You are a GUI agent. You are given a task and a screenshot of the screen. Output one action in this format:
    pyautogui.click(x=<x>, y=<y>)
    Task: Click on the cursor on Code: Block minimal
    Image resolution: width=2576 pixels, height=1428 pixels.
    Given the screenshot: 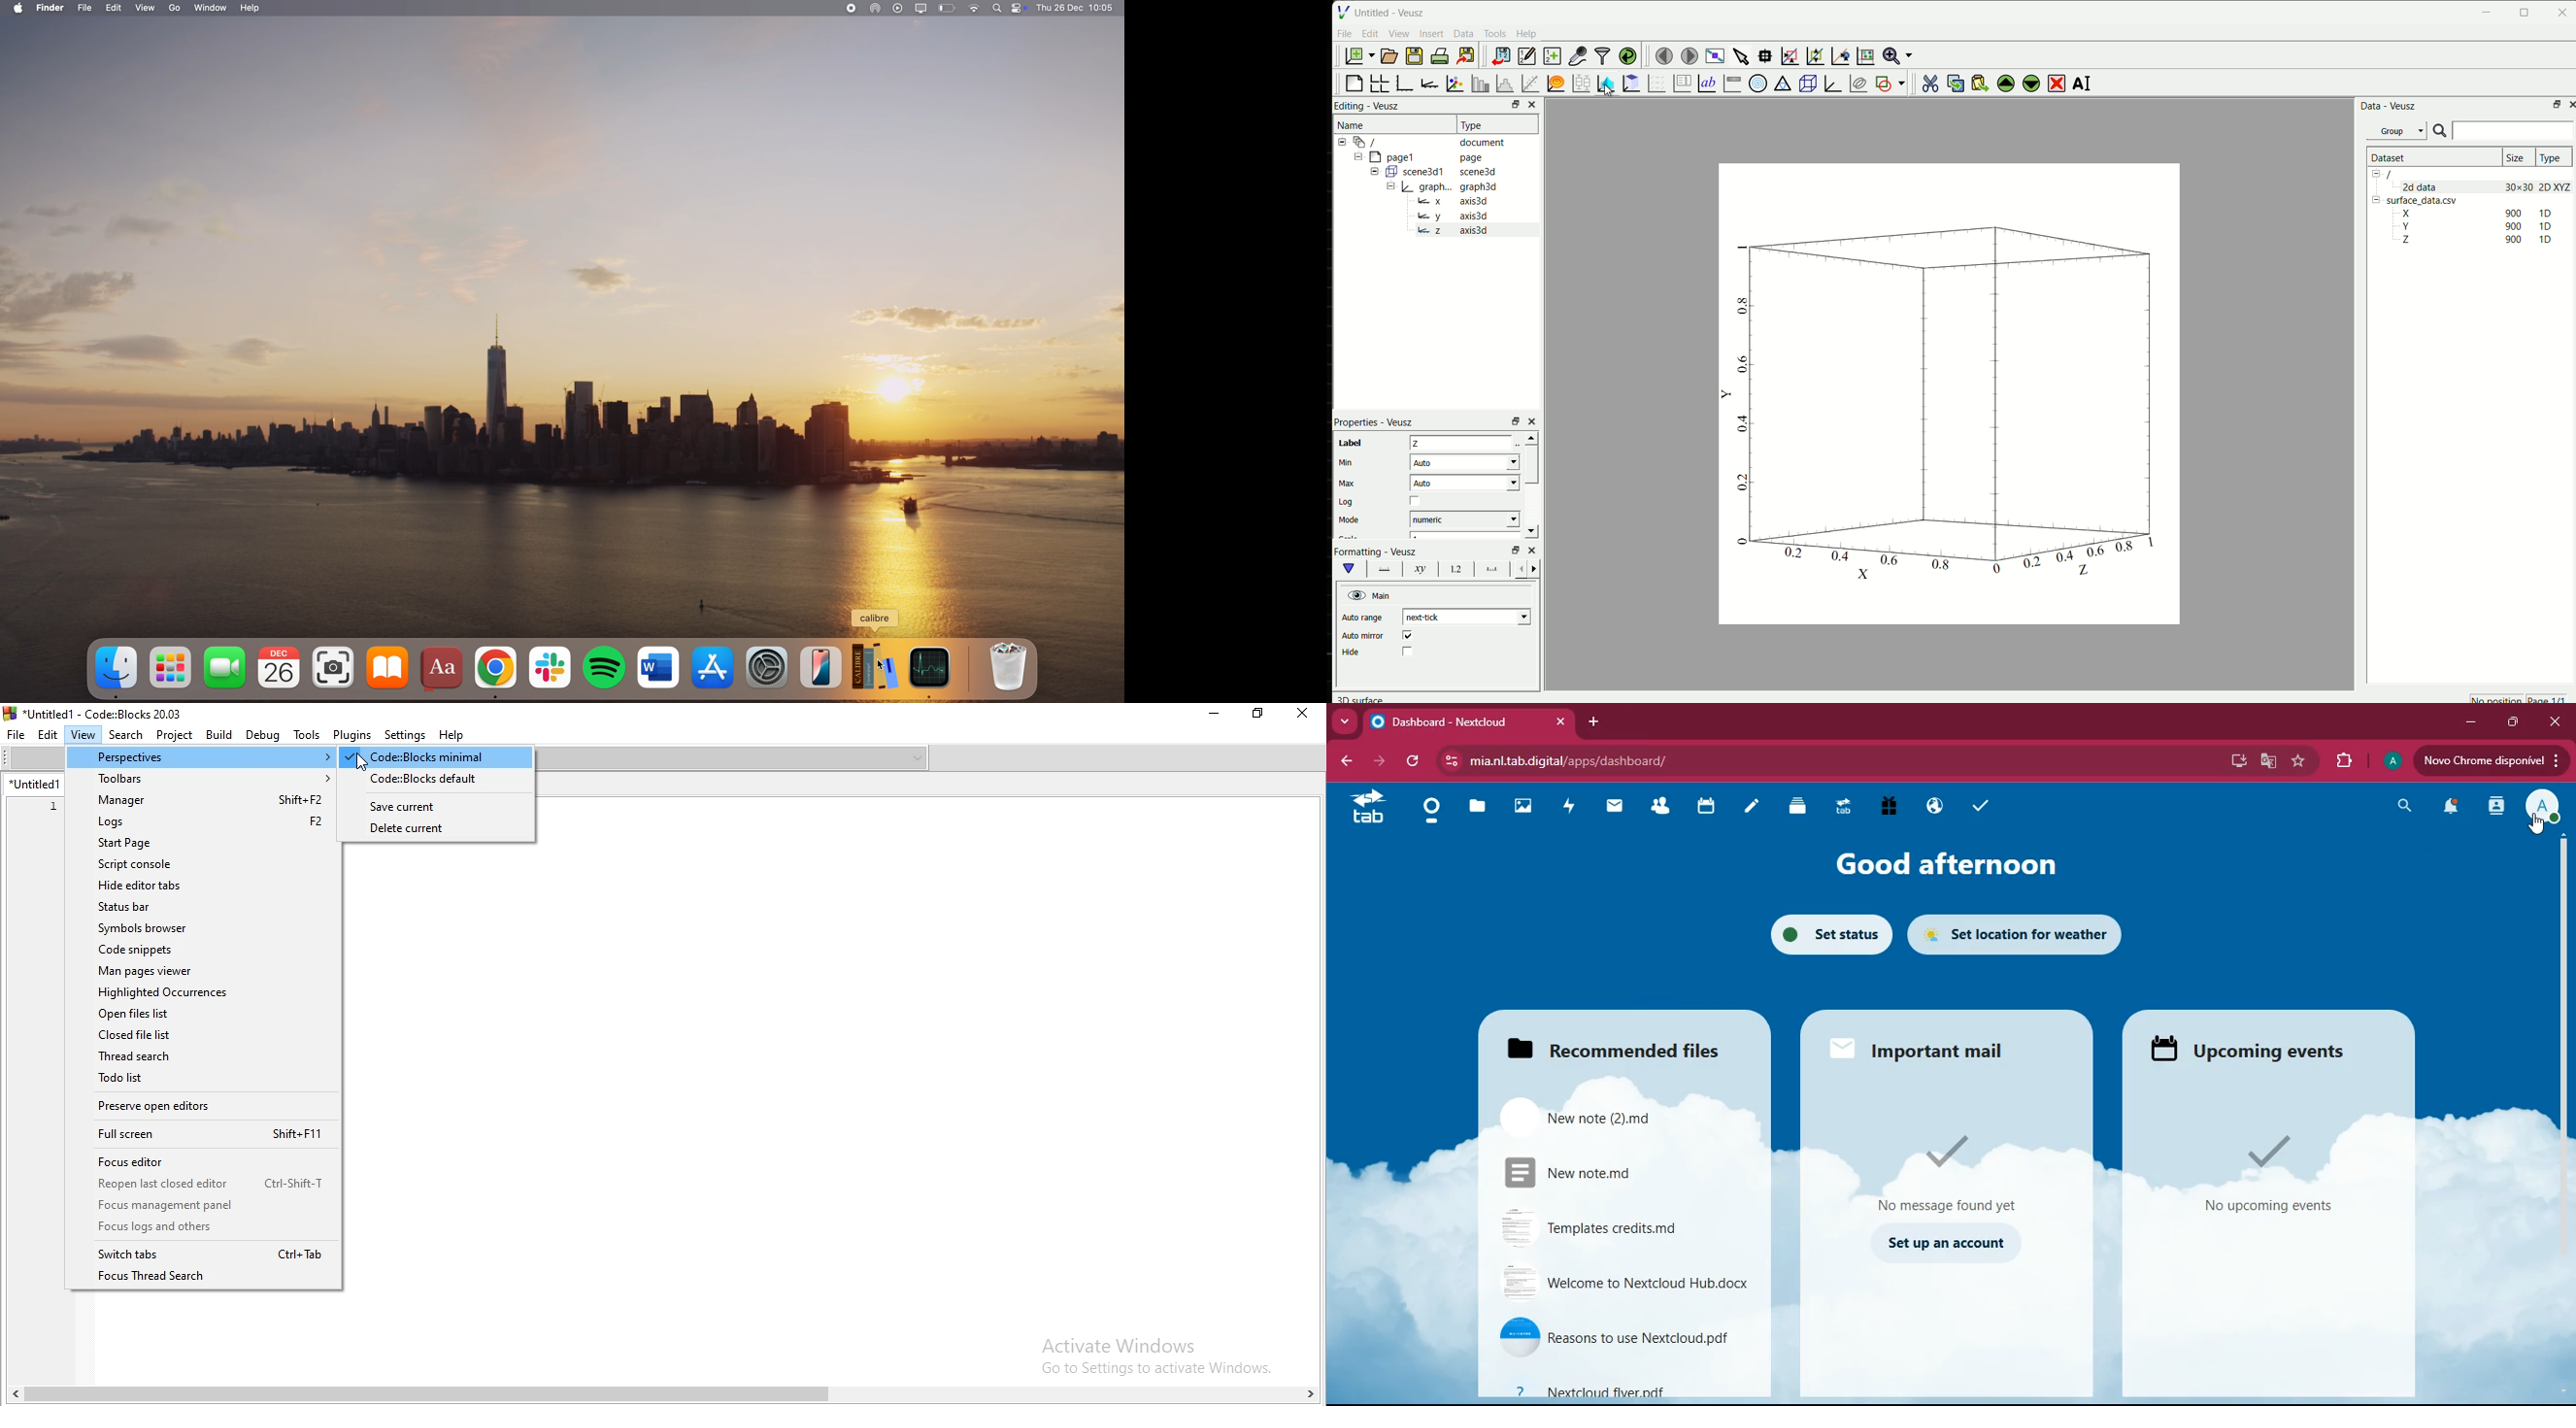 What is the action you would take?
    pyautogui.click(x=363, y=764)
    